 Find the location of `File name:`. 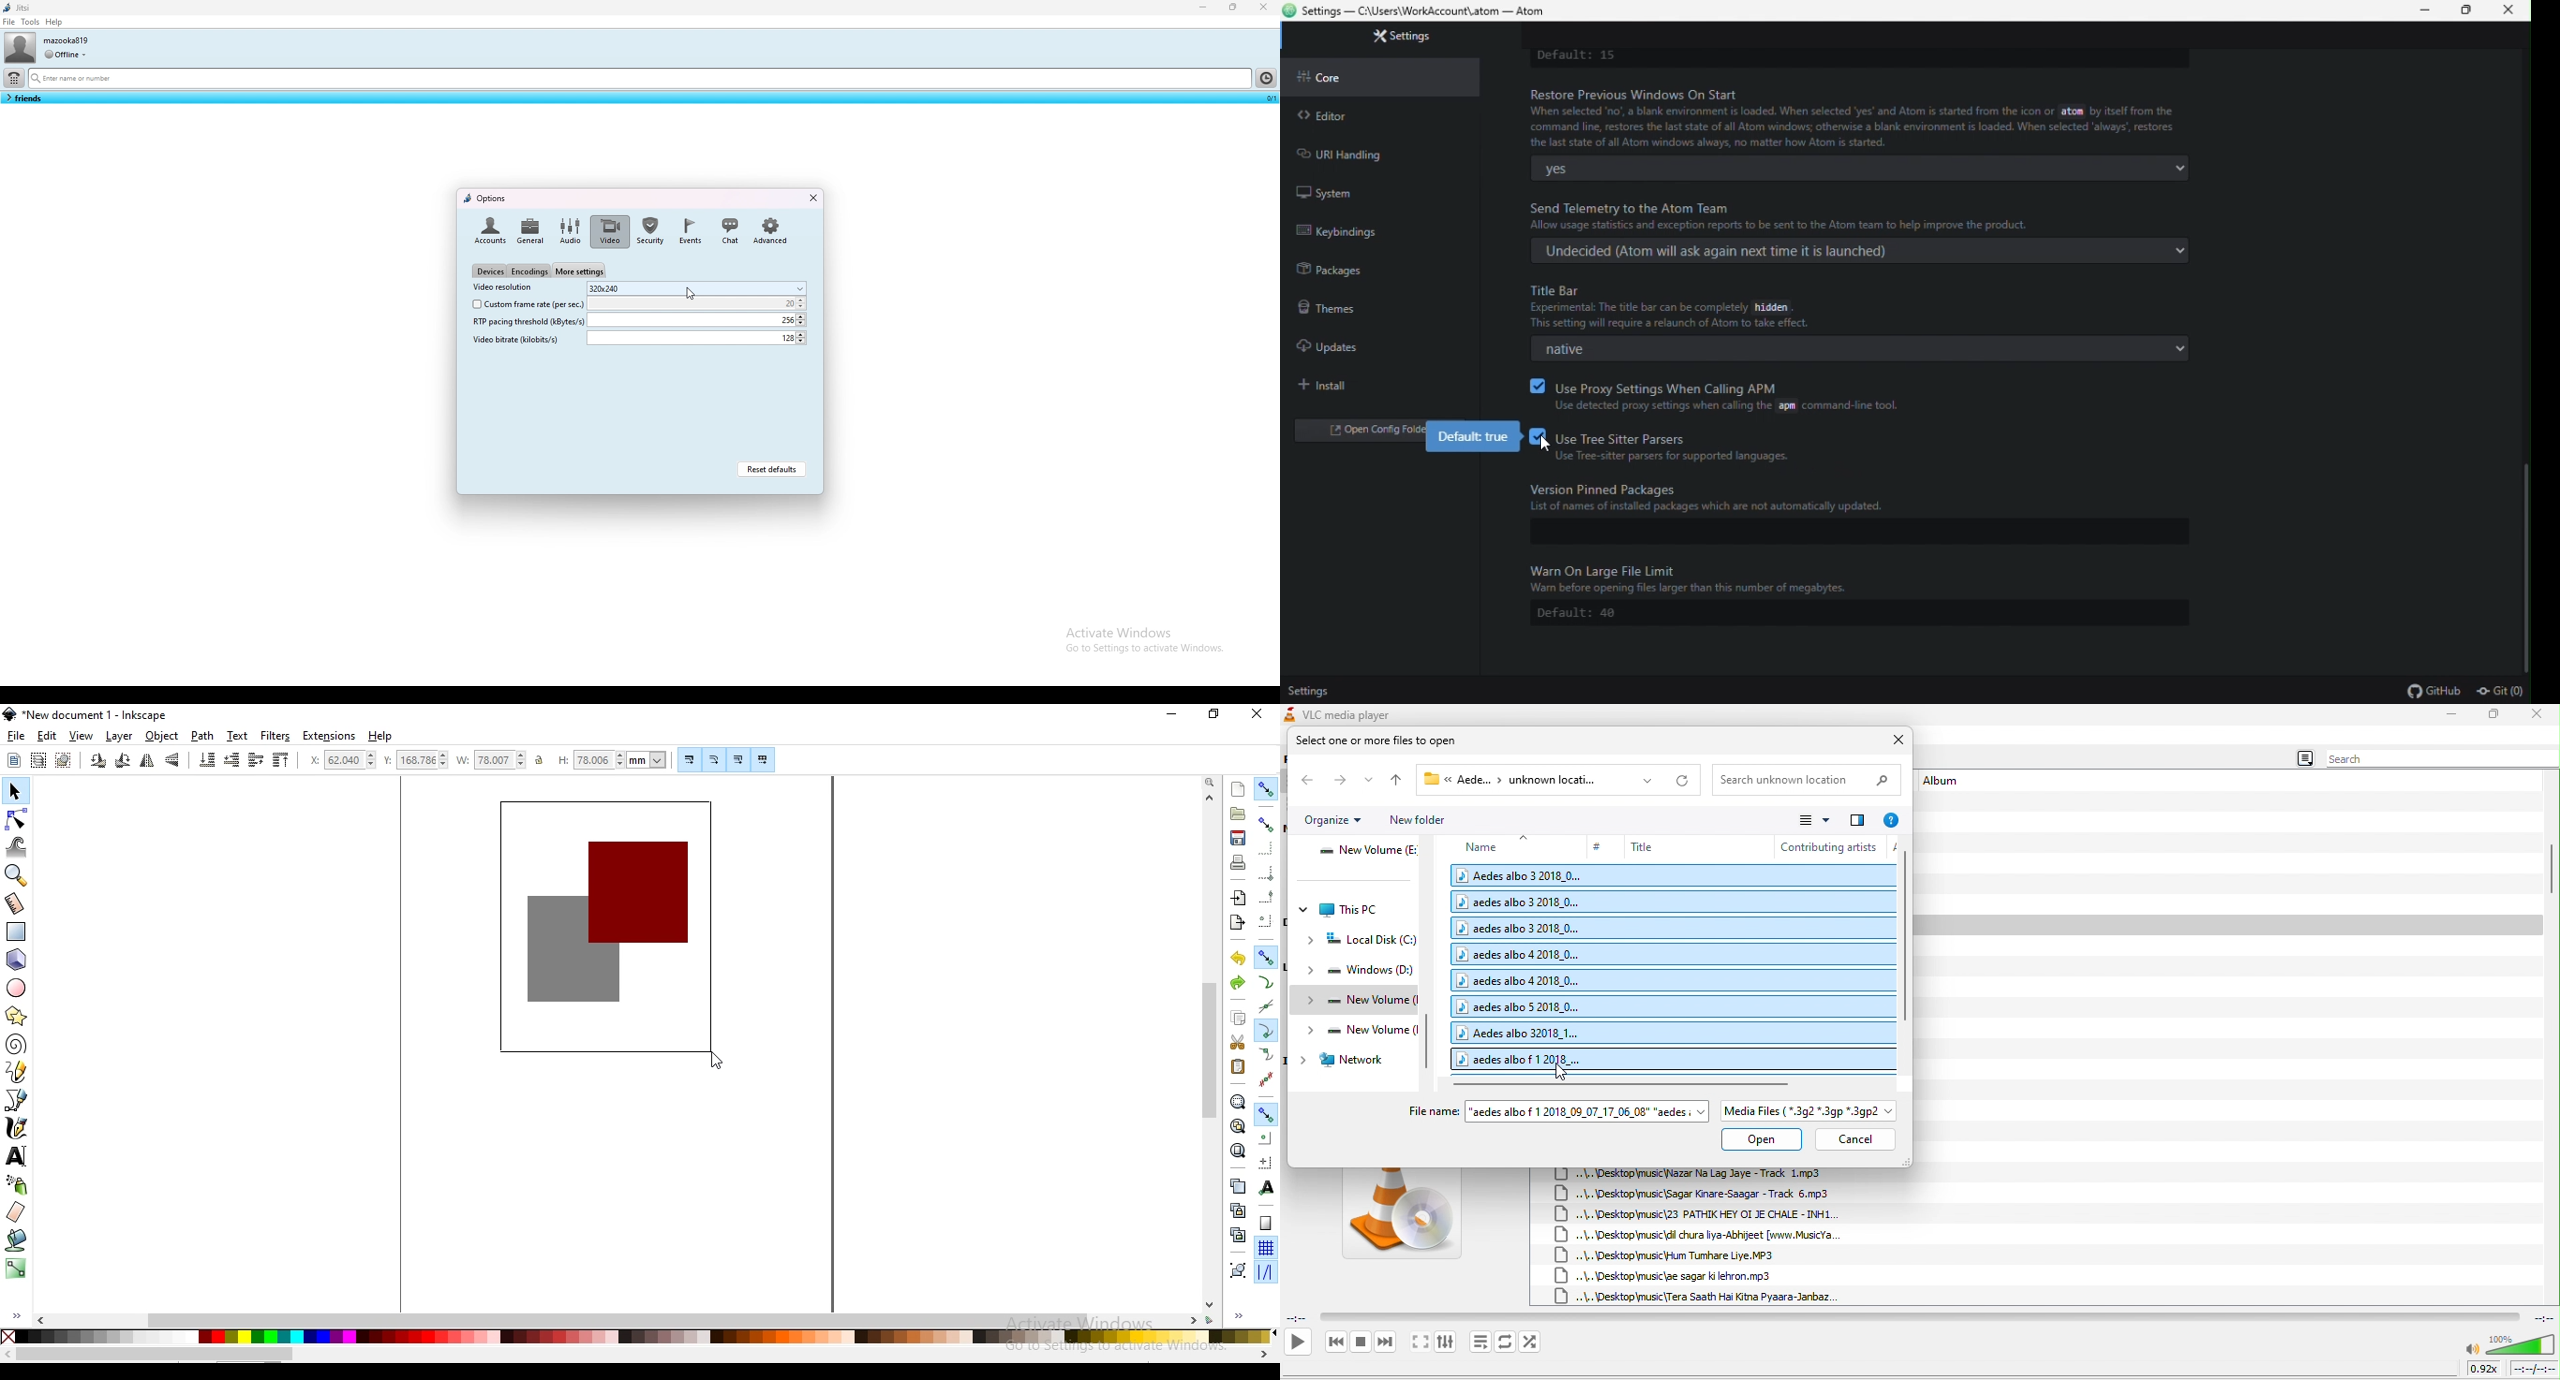

File name: is located at coordinates (1434, 1111).